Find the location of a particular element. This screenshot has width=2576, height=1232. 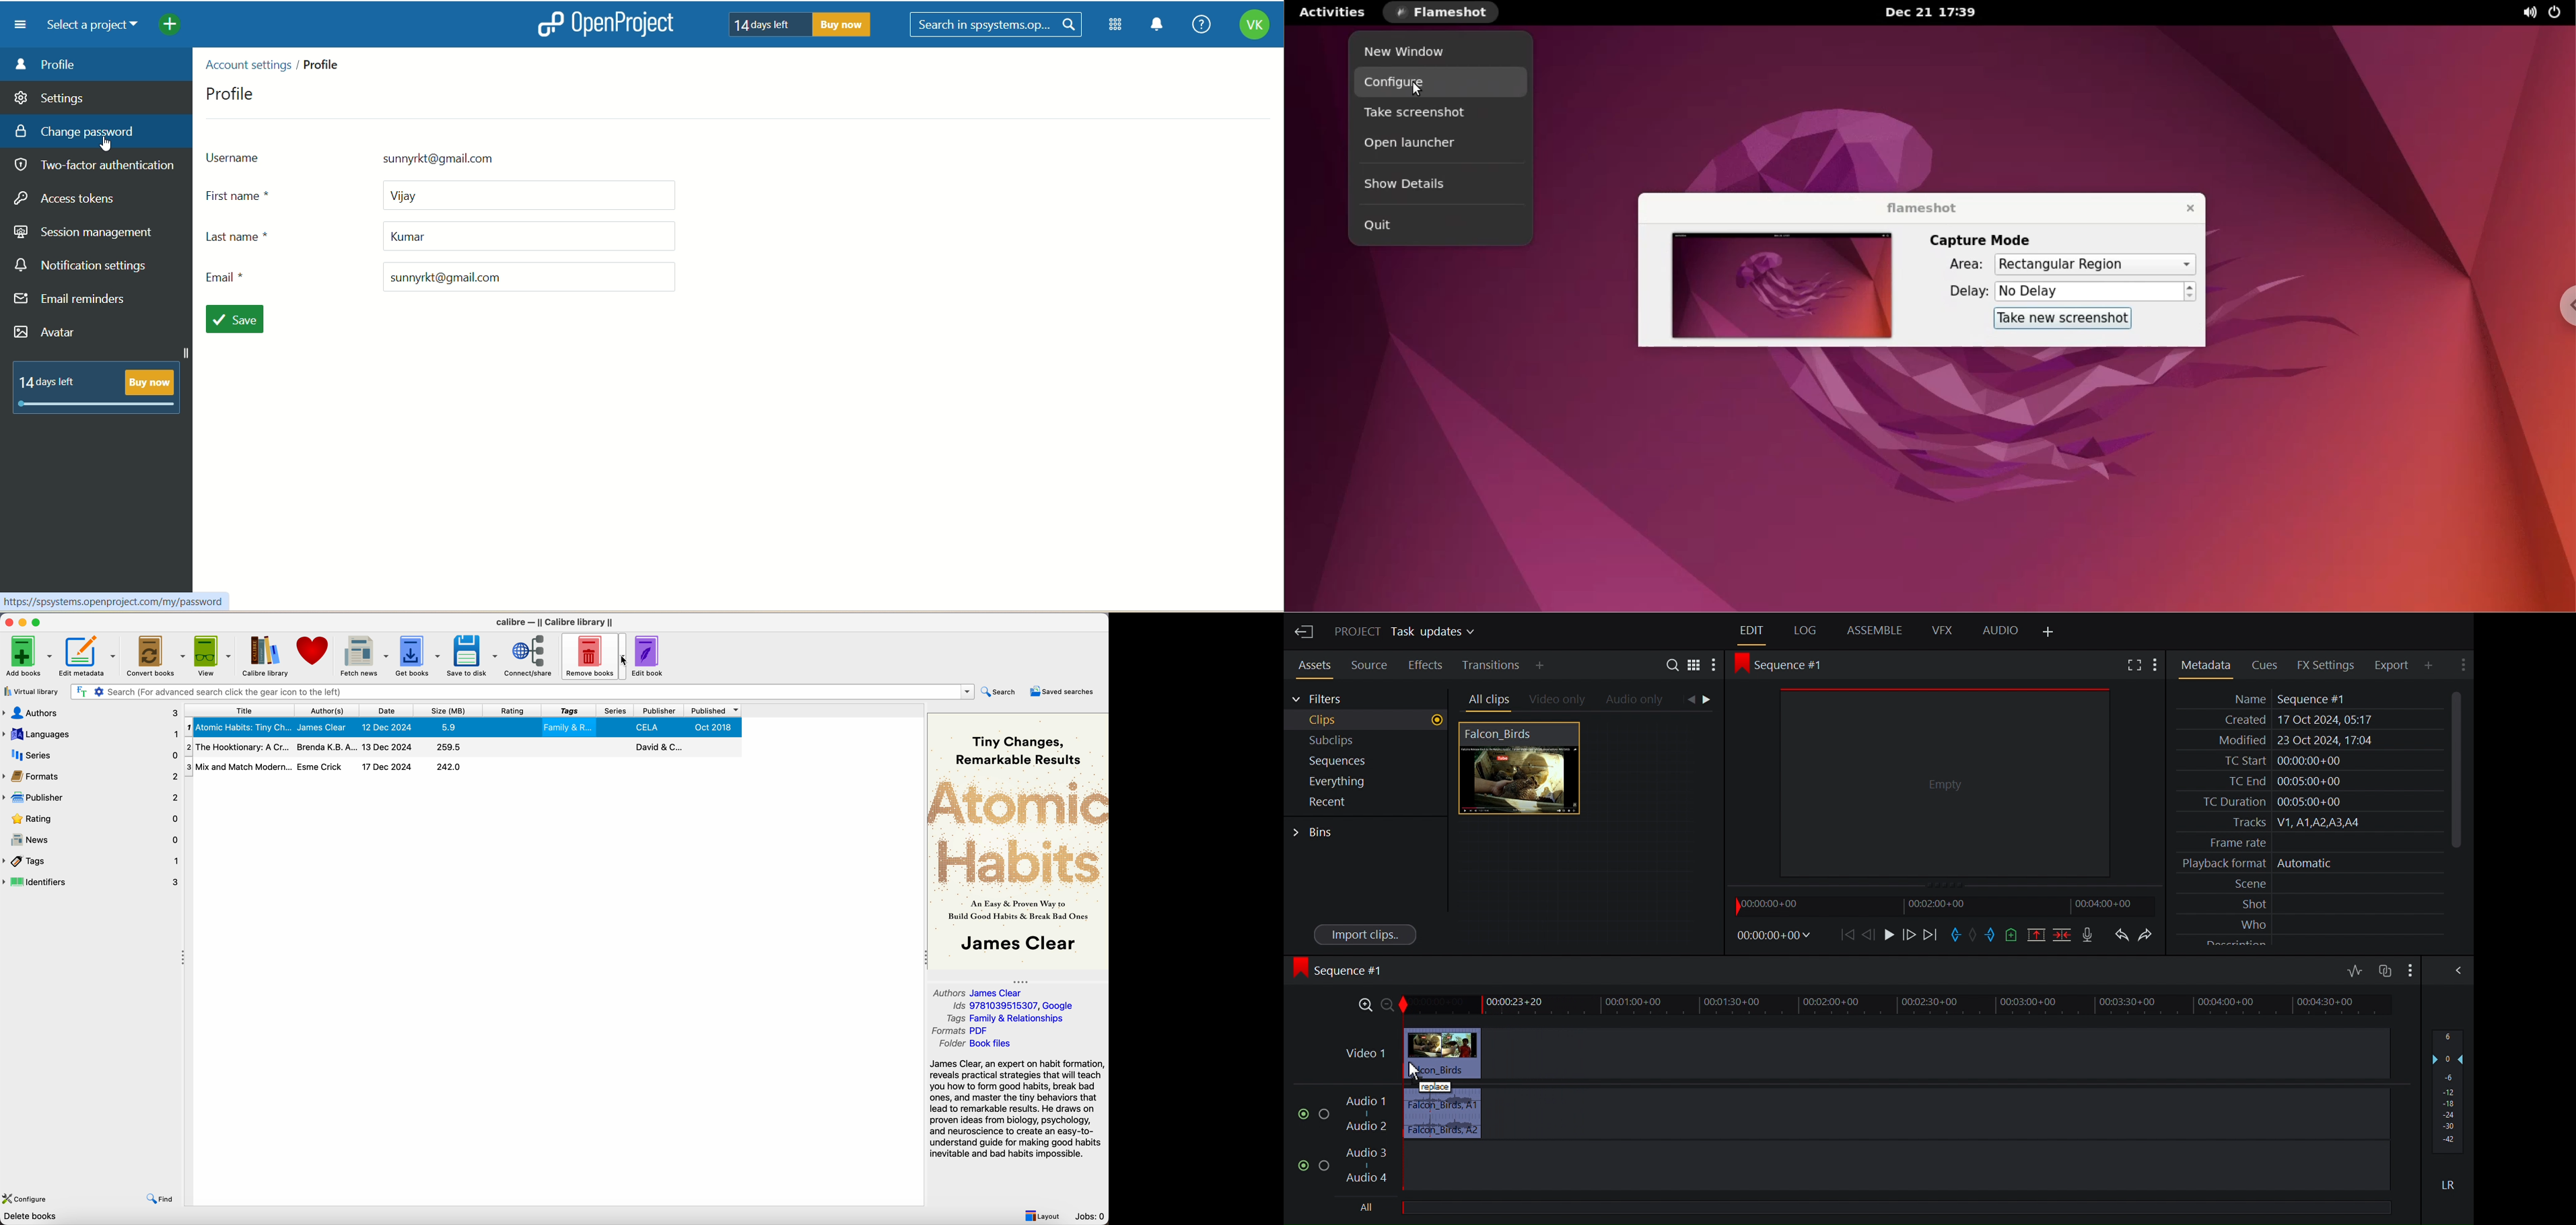

12 Dec 2024 is located at coordinates (388, 726).